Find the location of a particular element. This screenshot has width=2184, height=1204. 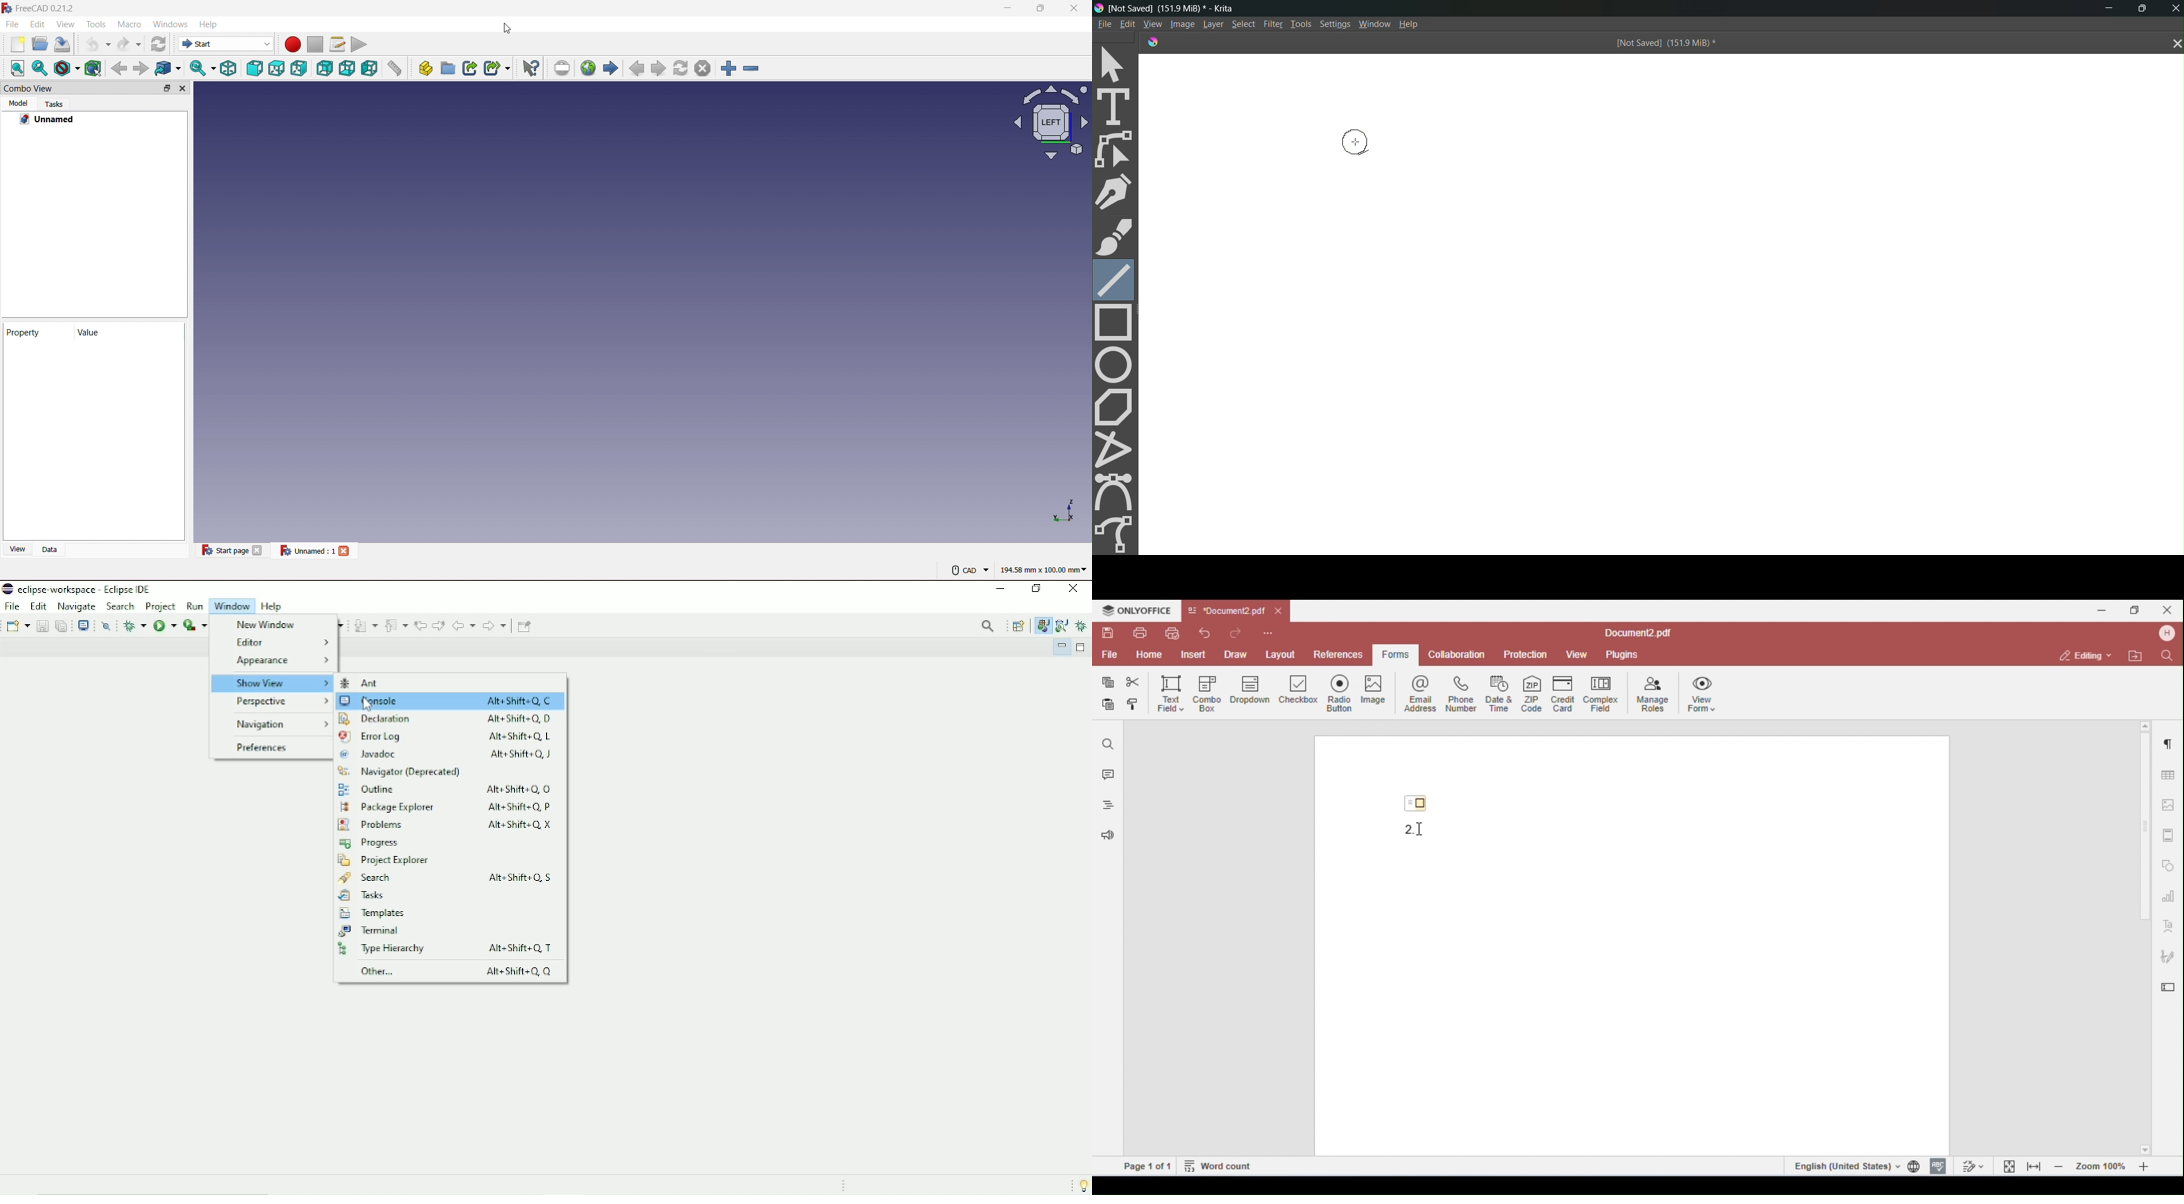

Right is located at coordinates (299, 68).